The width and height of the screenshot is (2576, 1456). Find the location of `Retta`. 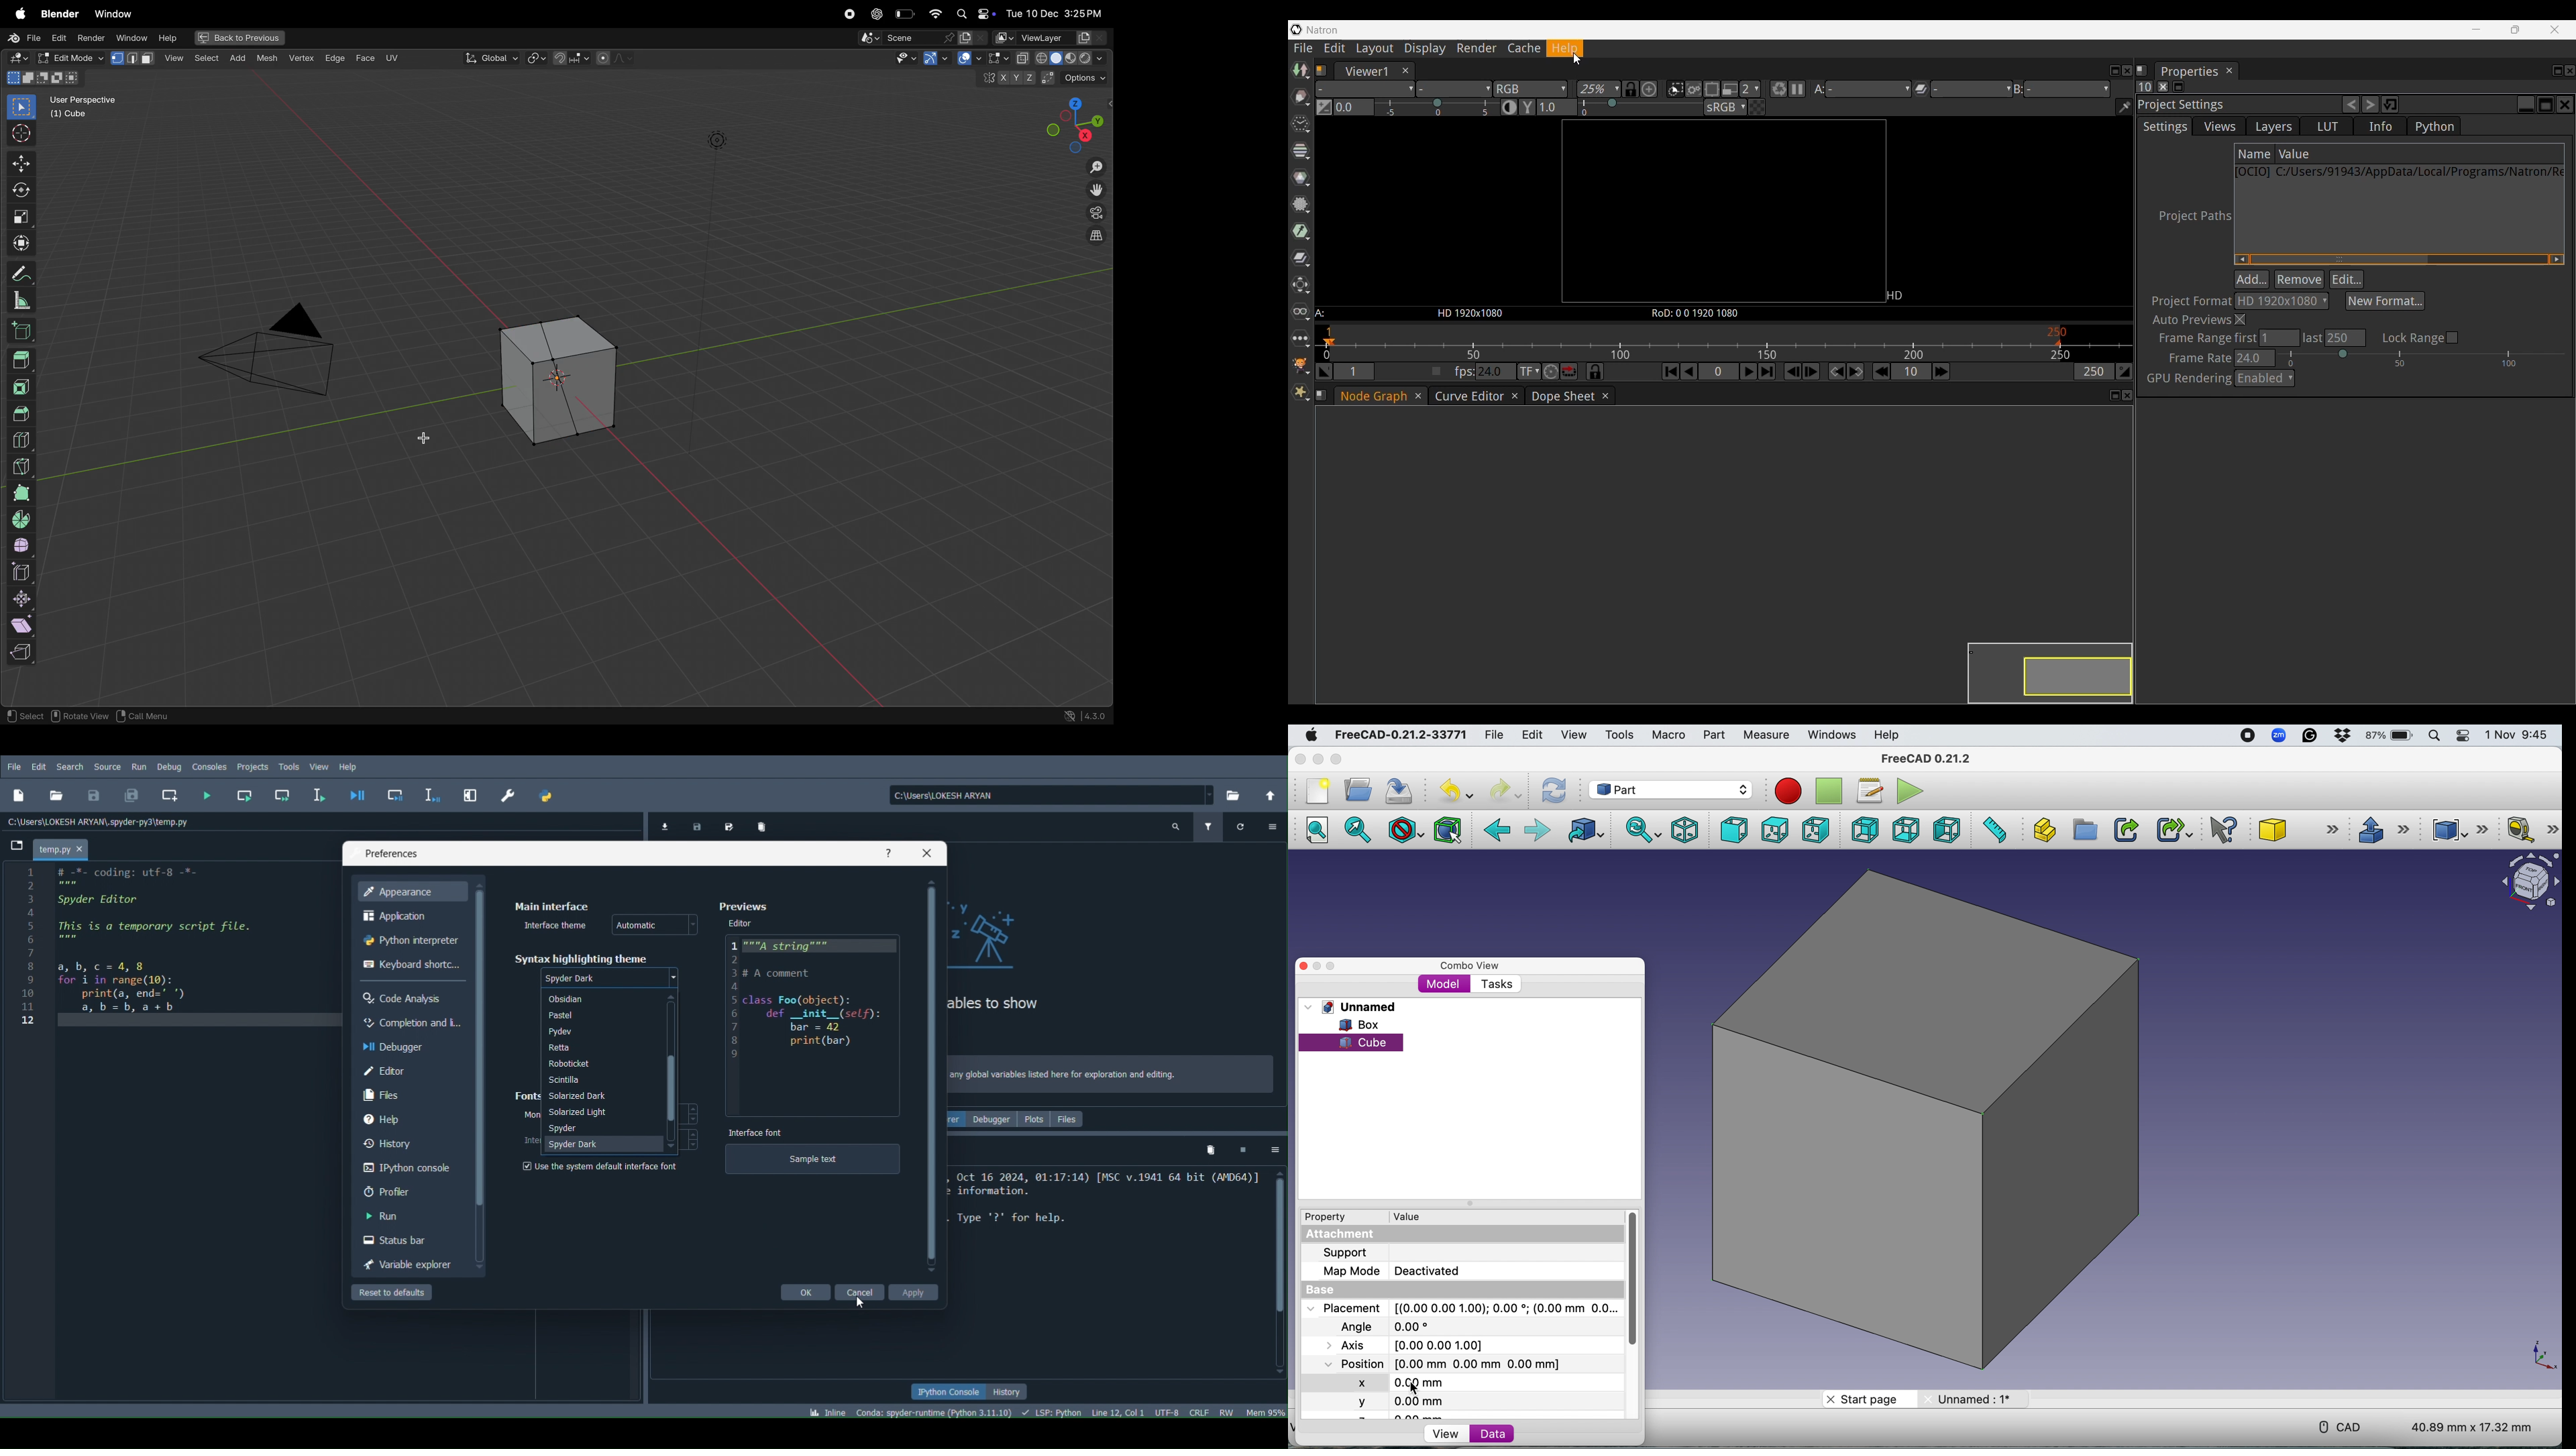

Retta is located at coordinates (600, 1047).